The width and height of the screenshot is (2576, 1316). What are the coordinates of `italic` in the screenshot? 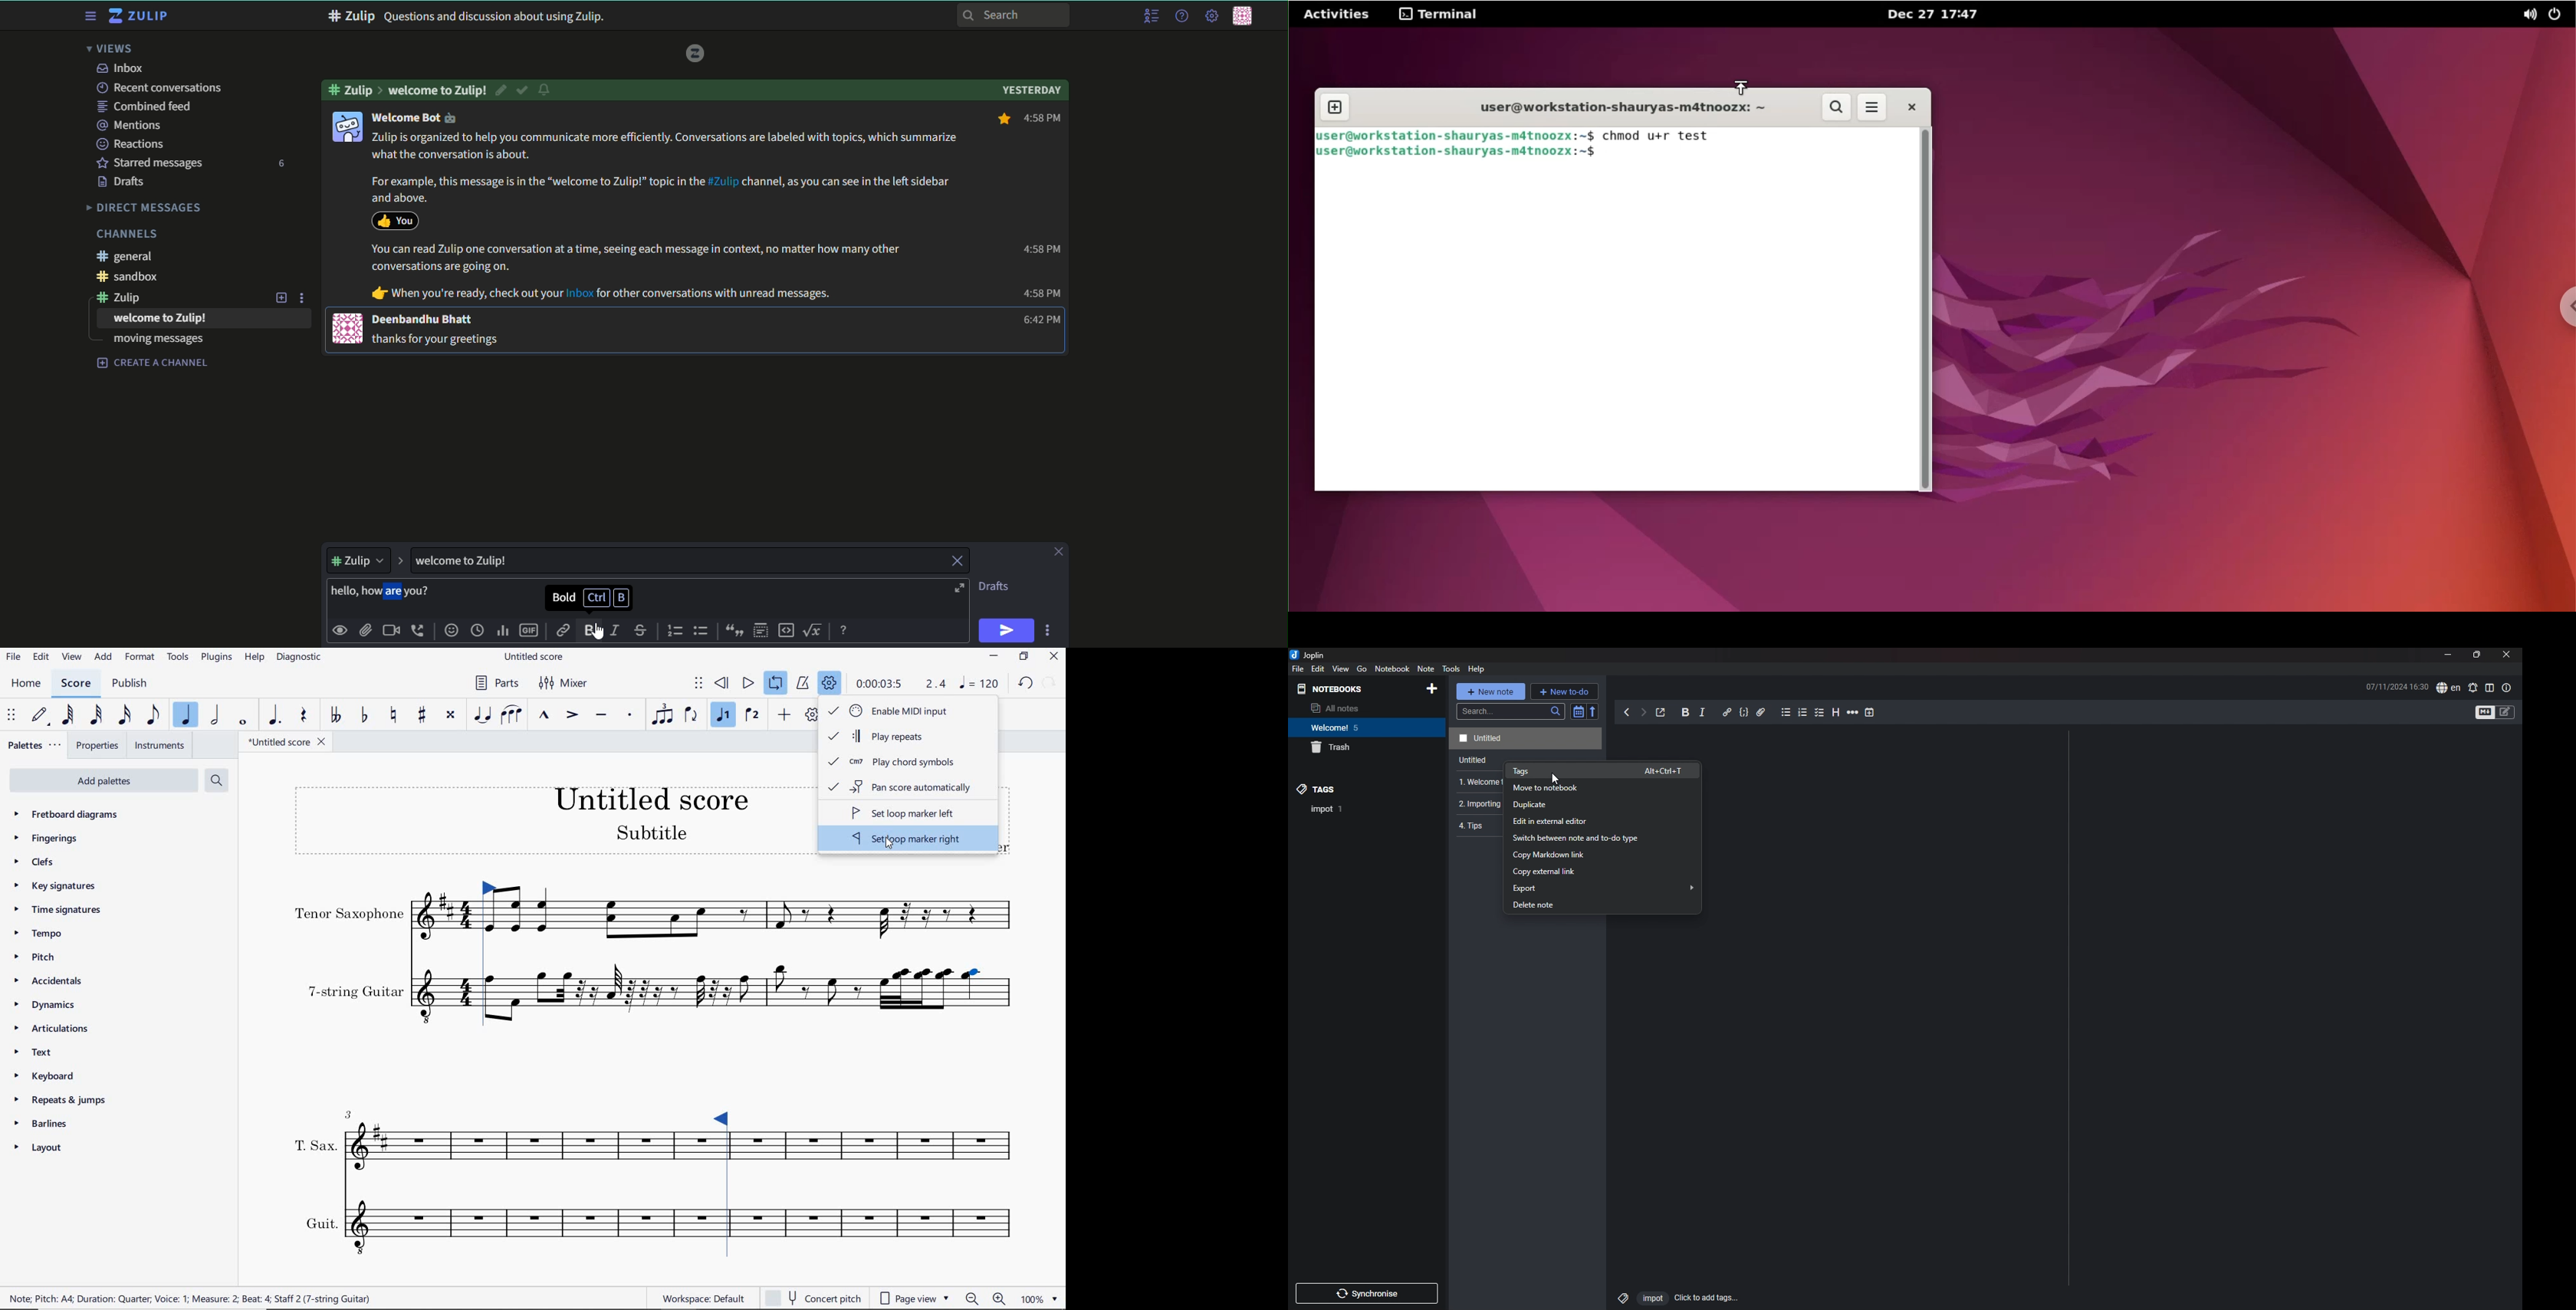 It's located at (1702, 713).